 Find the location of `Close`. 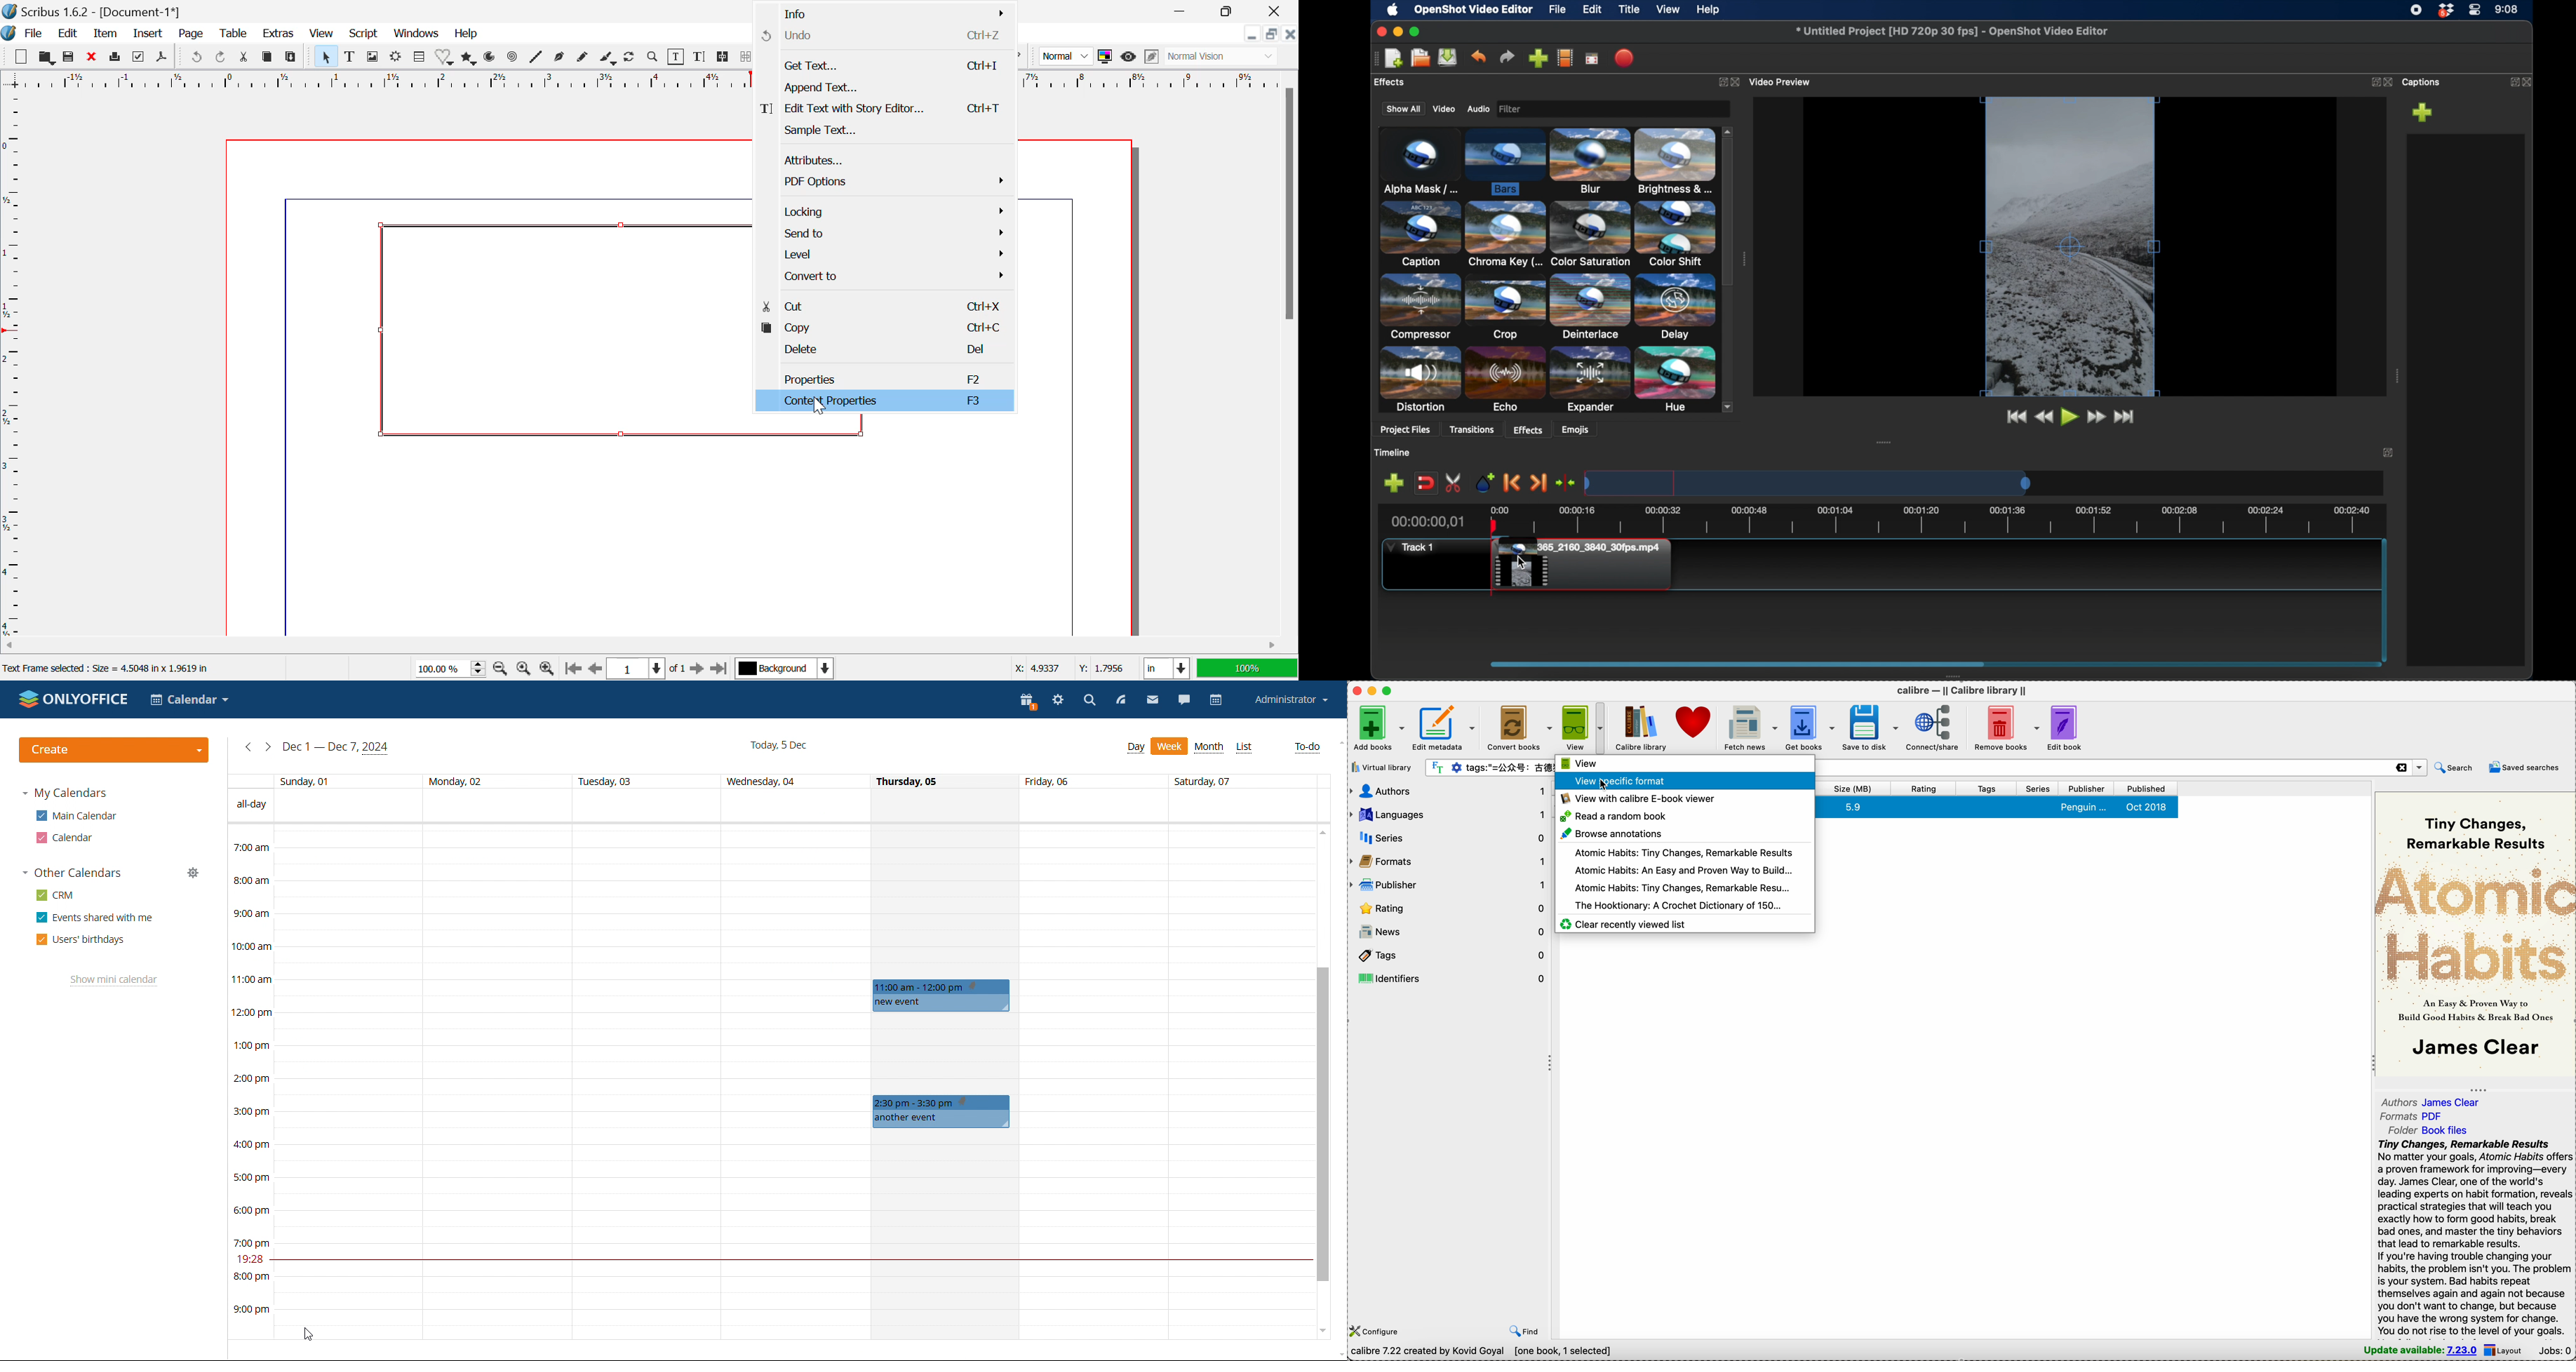

Close is located at coordinates (1291, 34).